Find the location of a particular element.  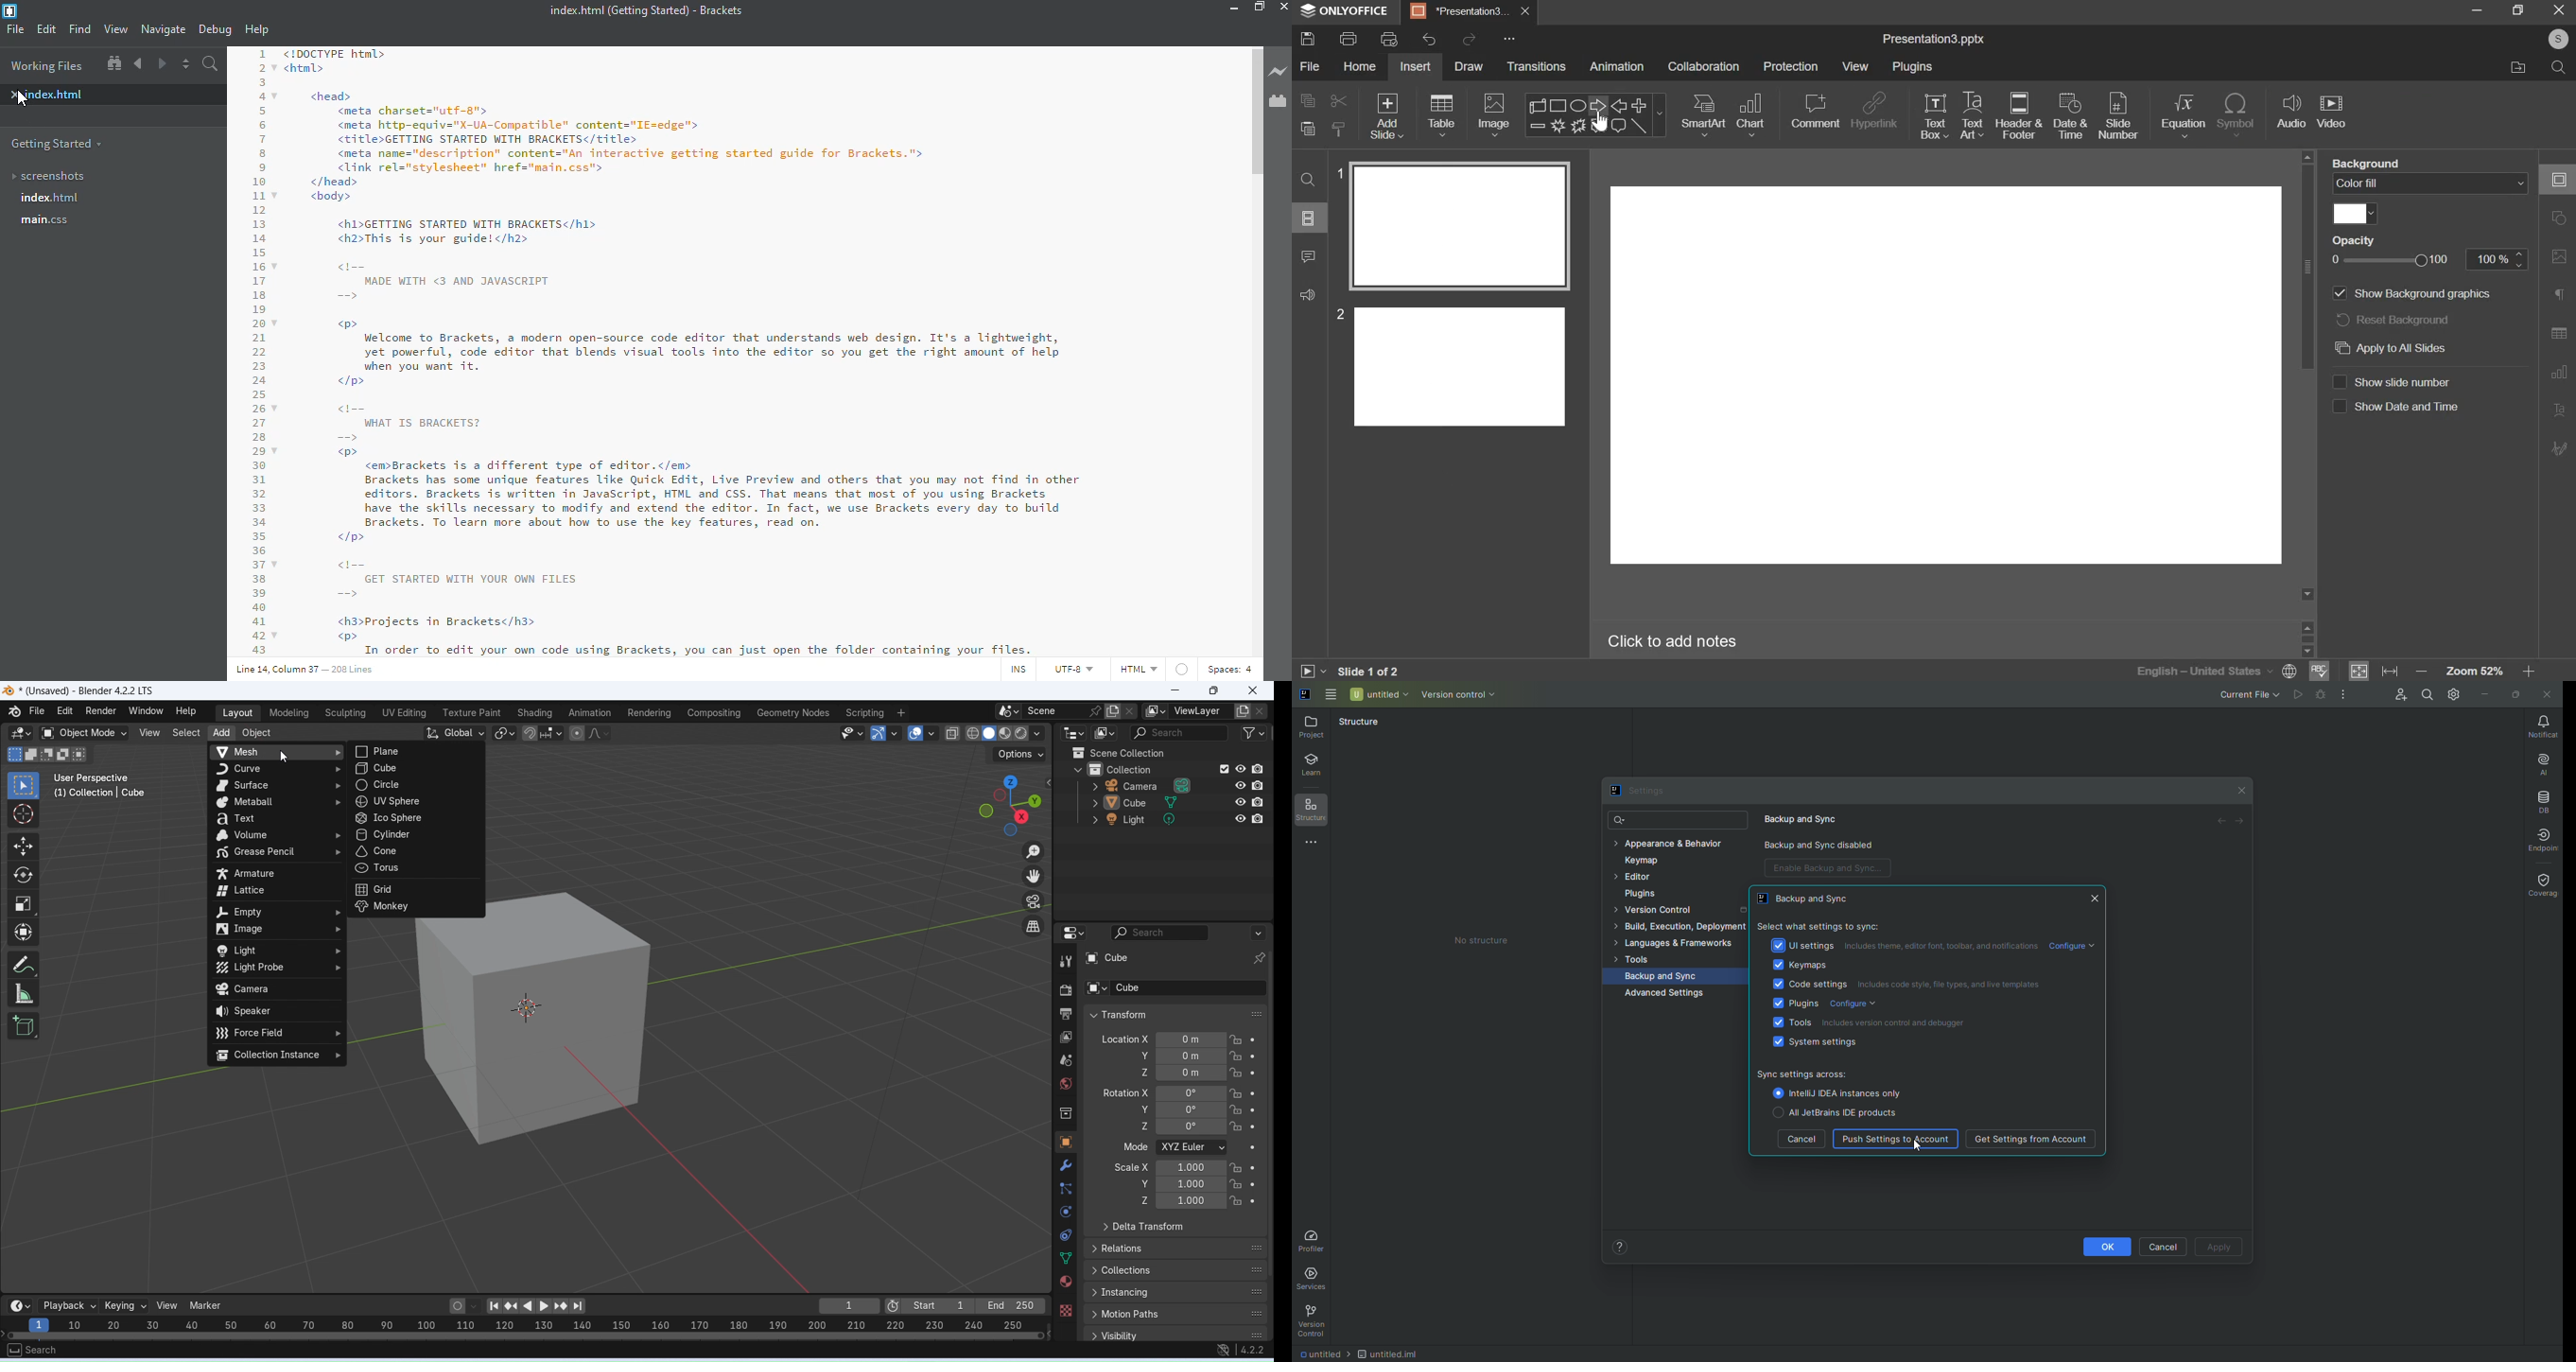

vertical scrollbar is located at coordinates (2308, 266).